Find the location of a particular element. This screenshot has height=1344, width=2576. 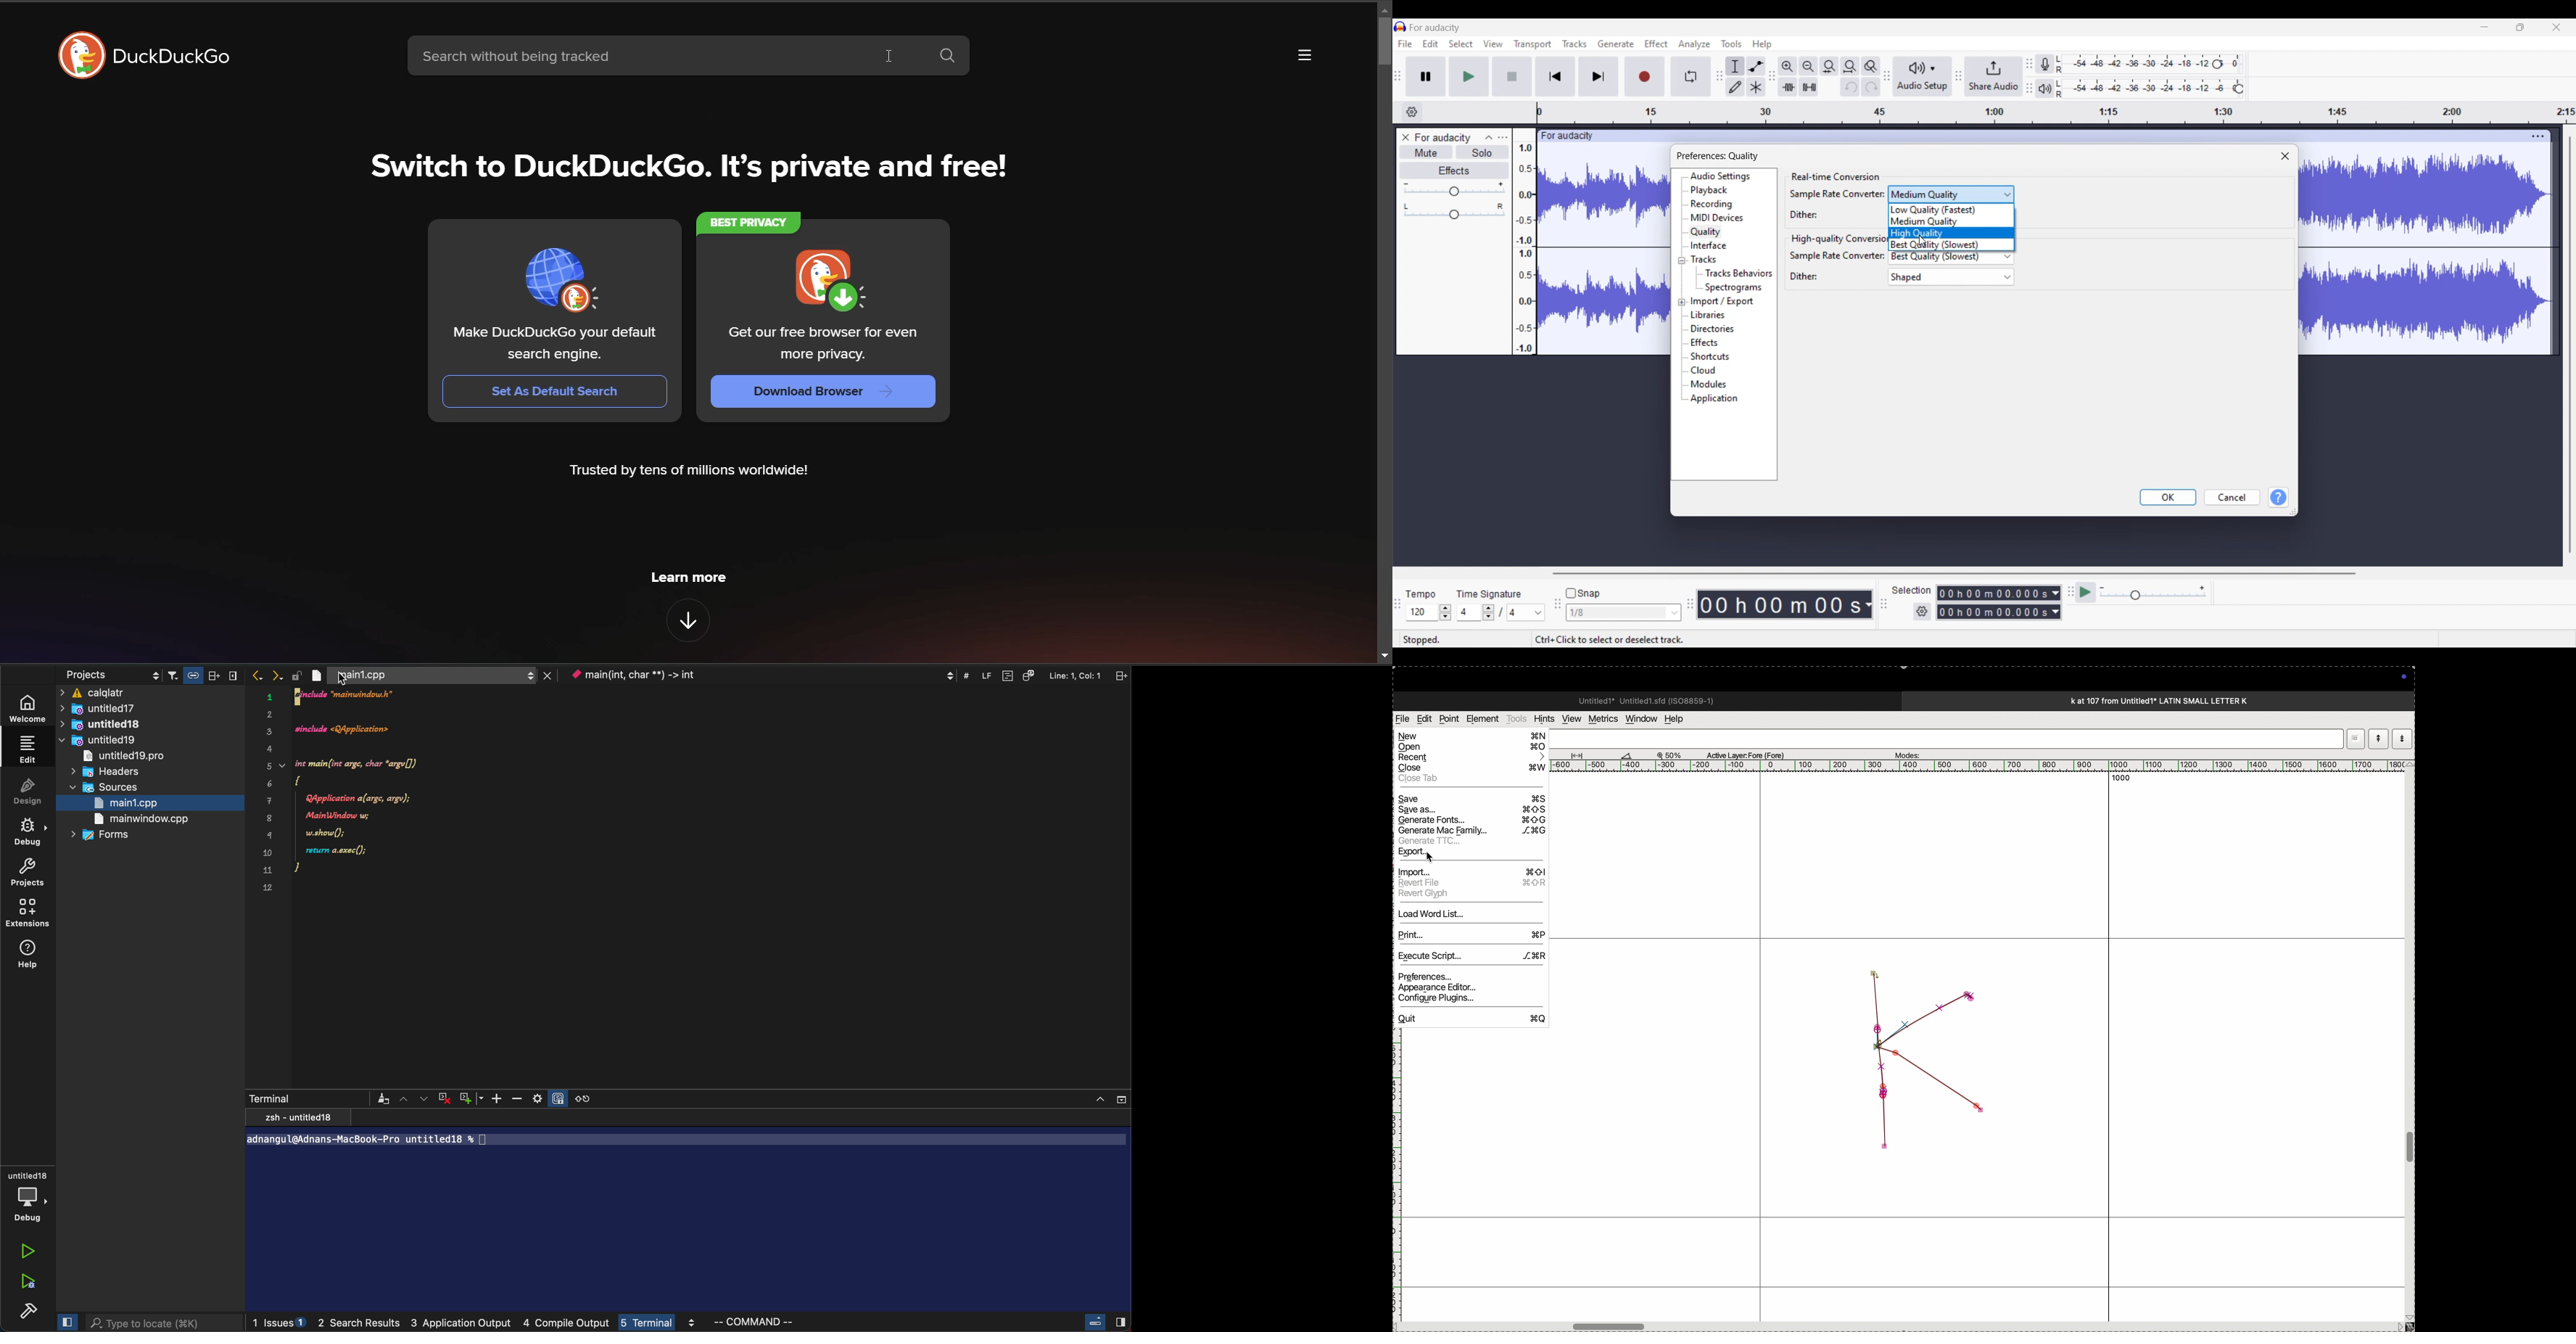

Section title is located at coordinates (1839, 239).